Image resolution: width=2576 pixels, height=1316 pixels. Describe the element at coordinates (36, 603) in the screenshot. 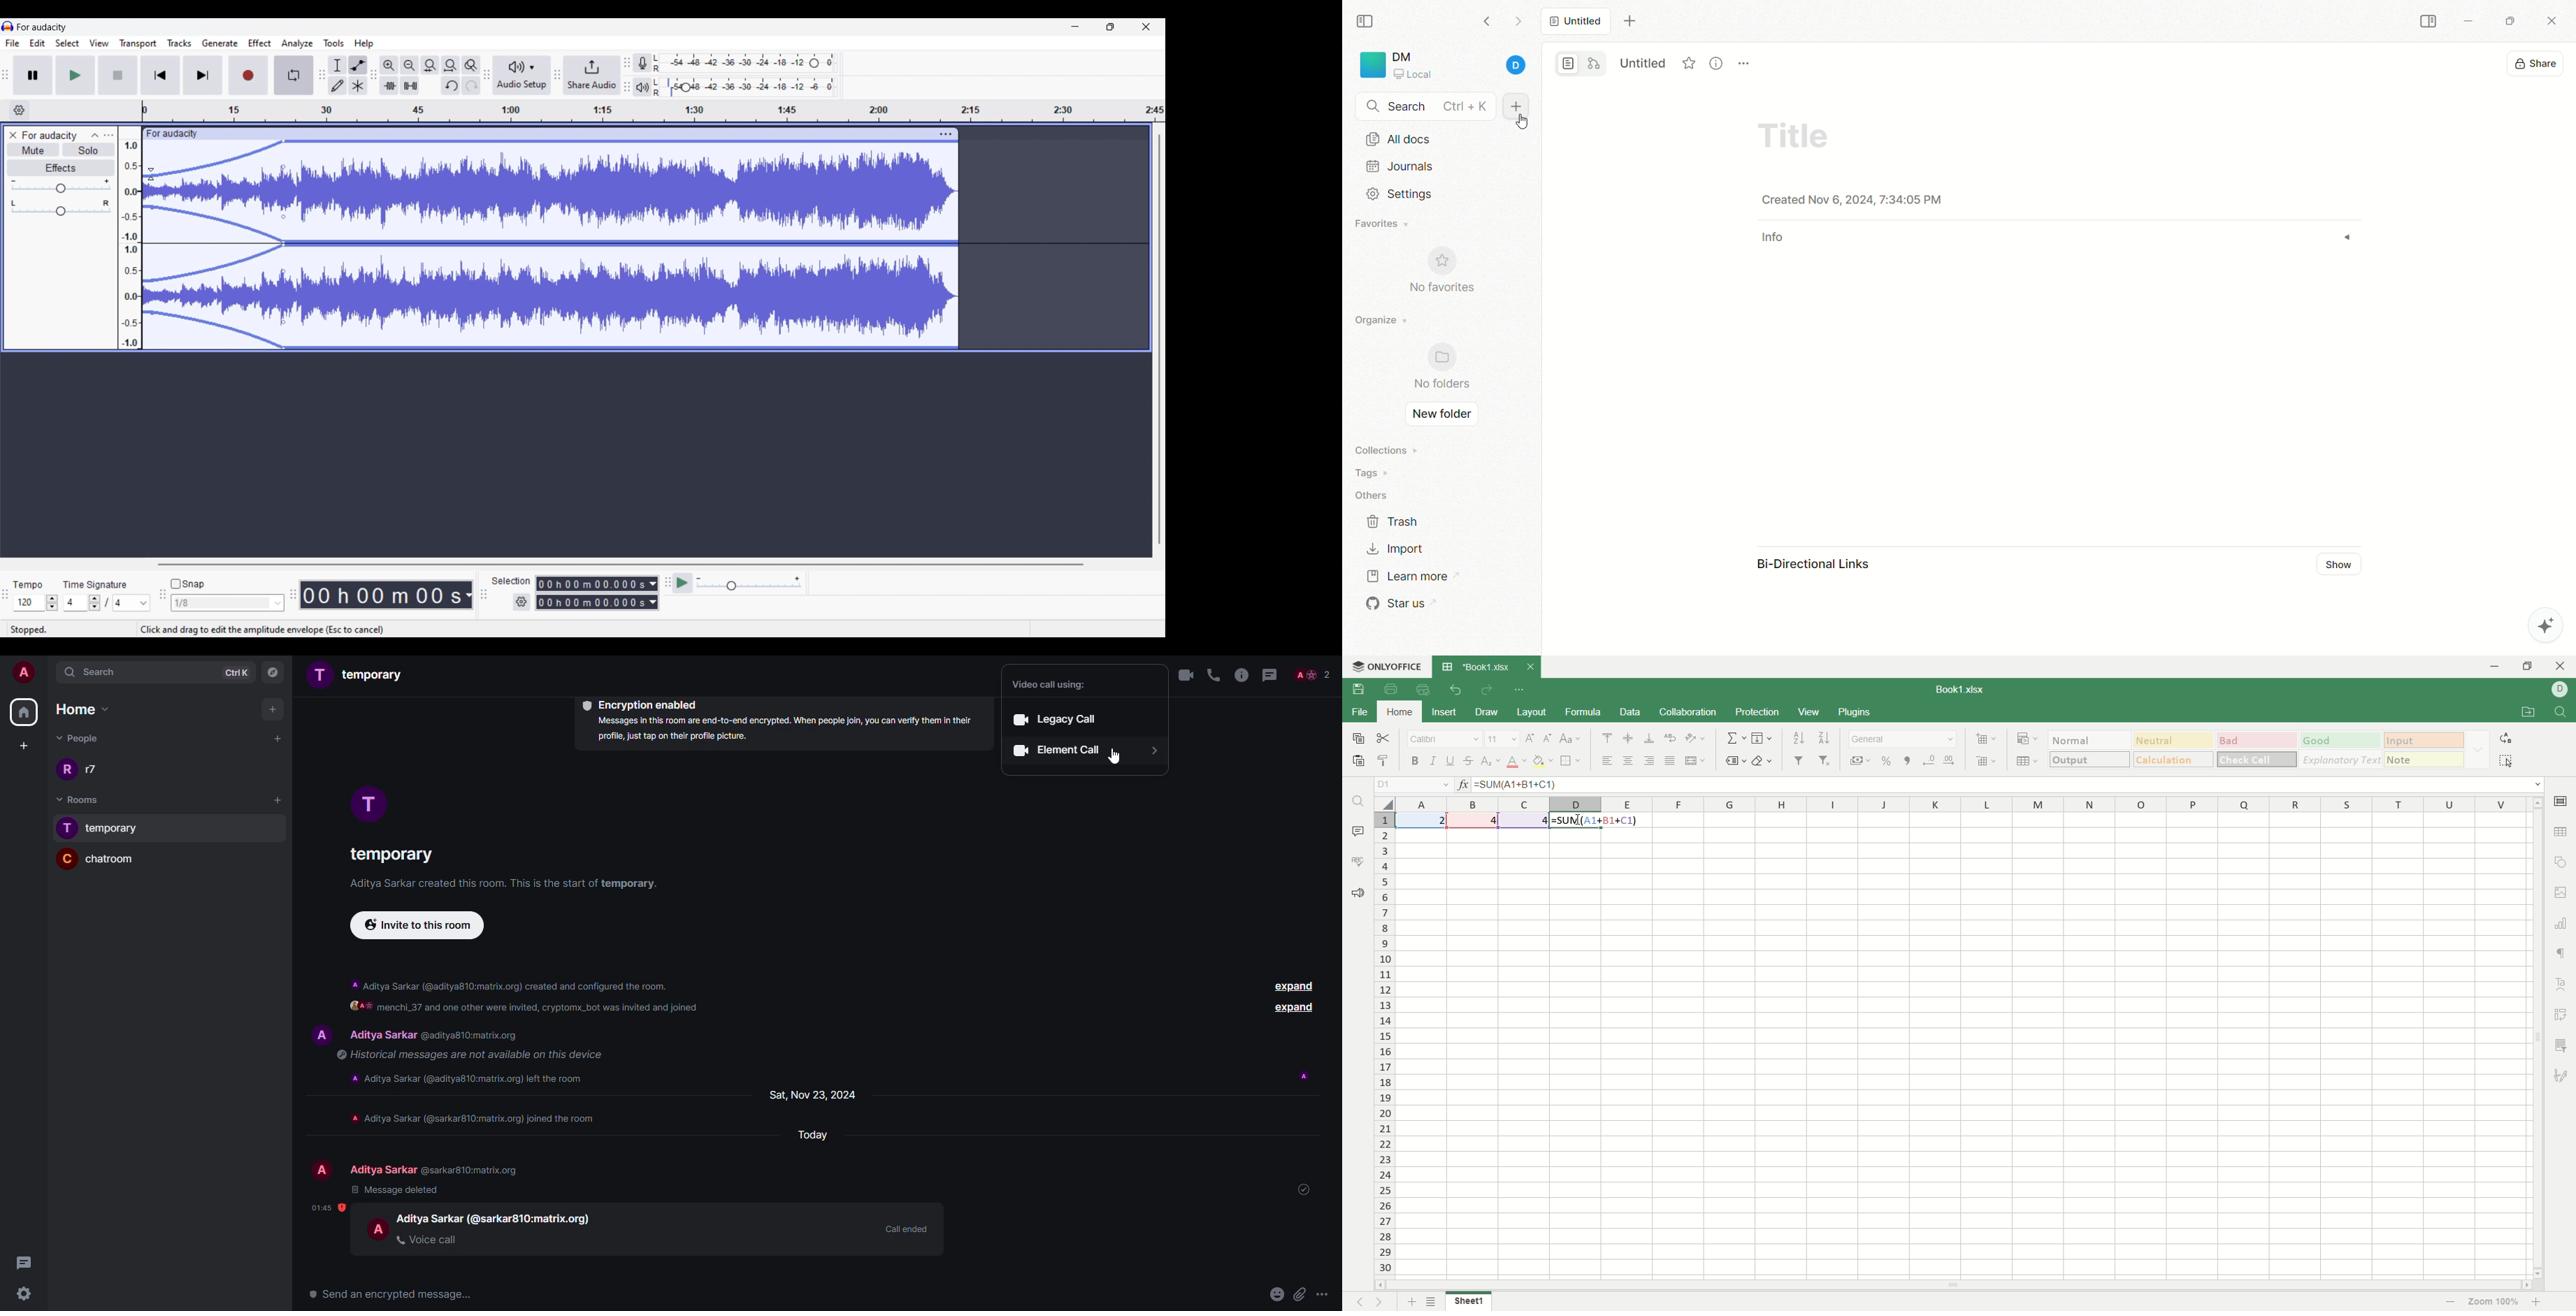

I see `Tempo settings` at that location.